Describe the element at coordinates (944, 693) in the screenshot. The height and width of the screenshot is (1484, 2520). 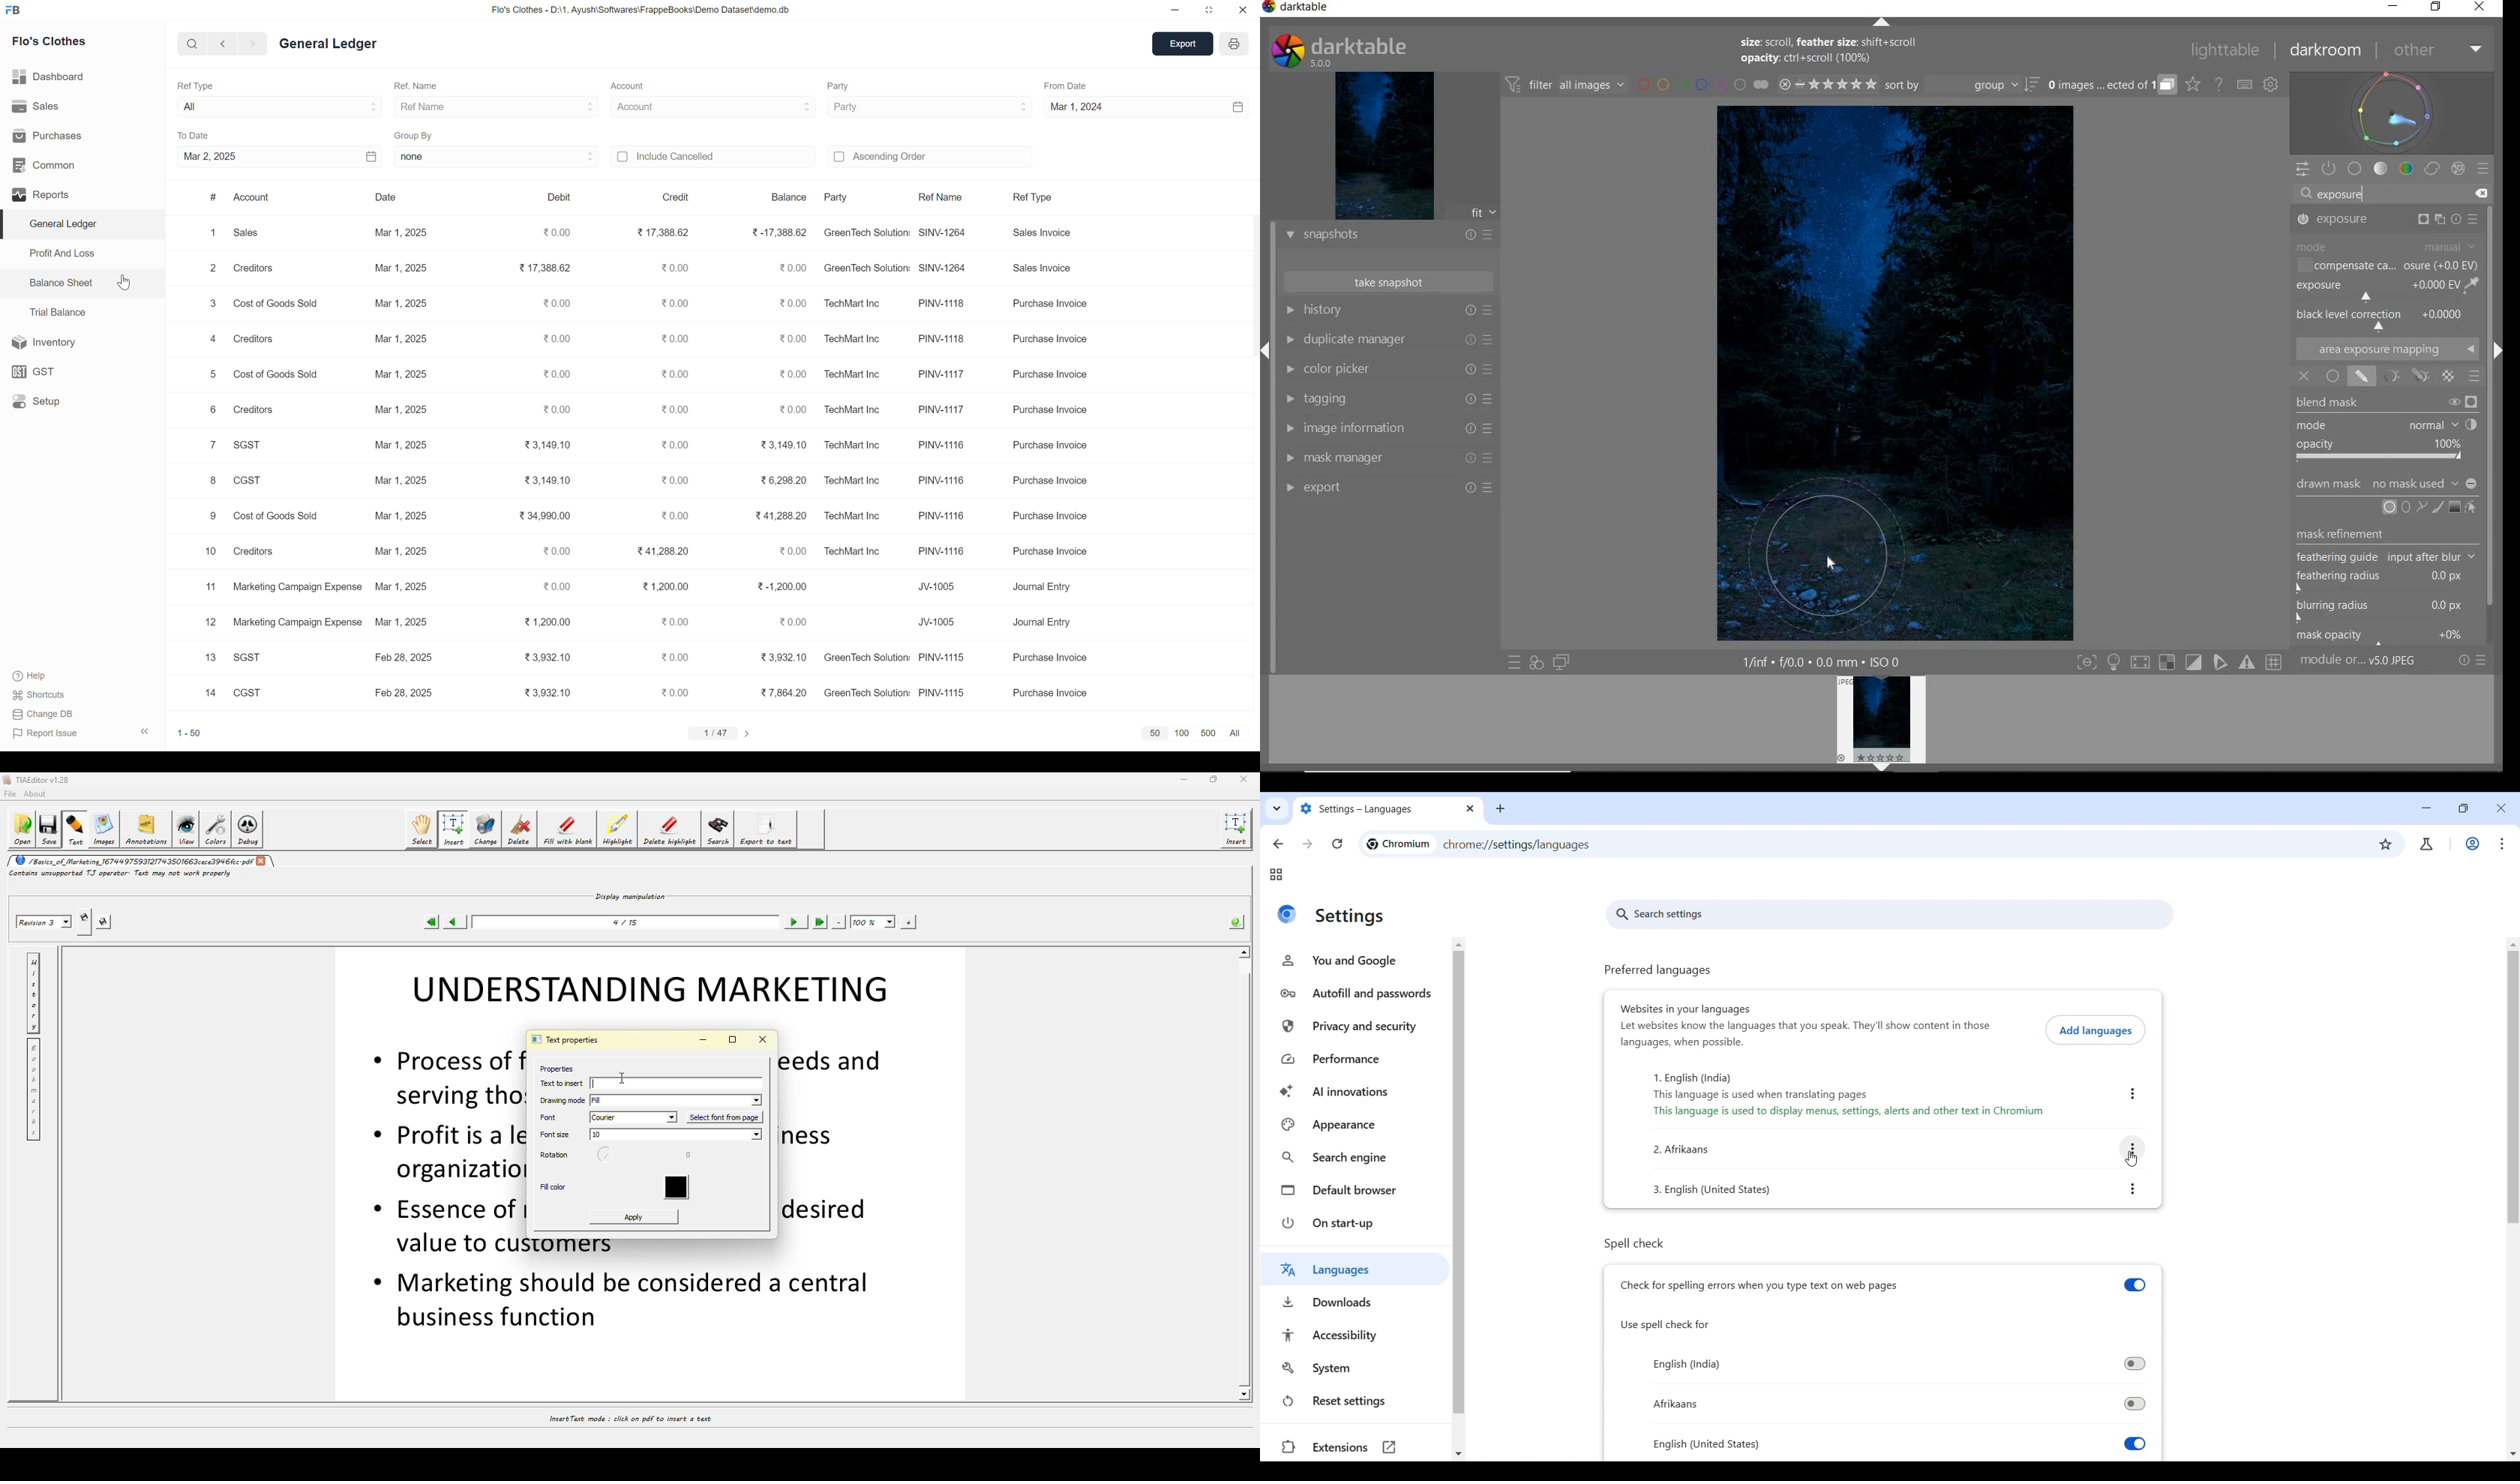
I see `PNW 1115` at that location.